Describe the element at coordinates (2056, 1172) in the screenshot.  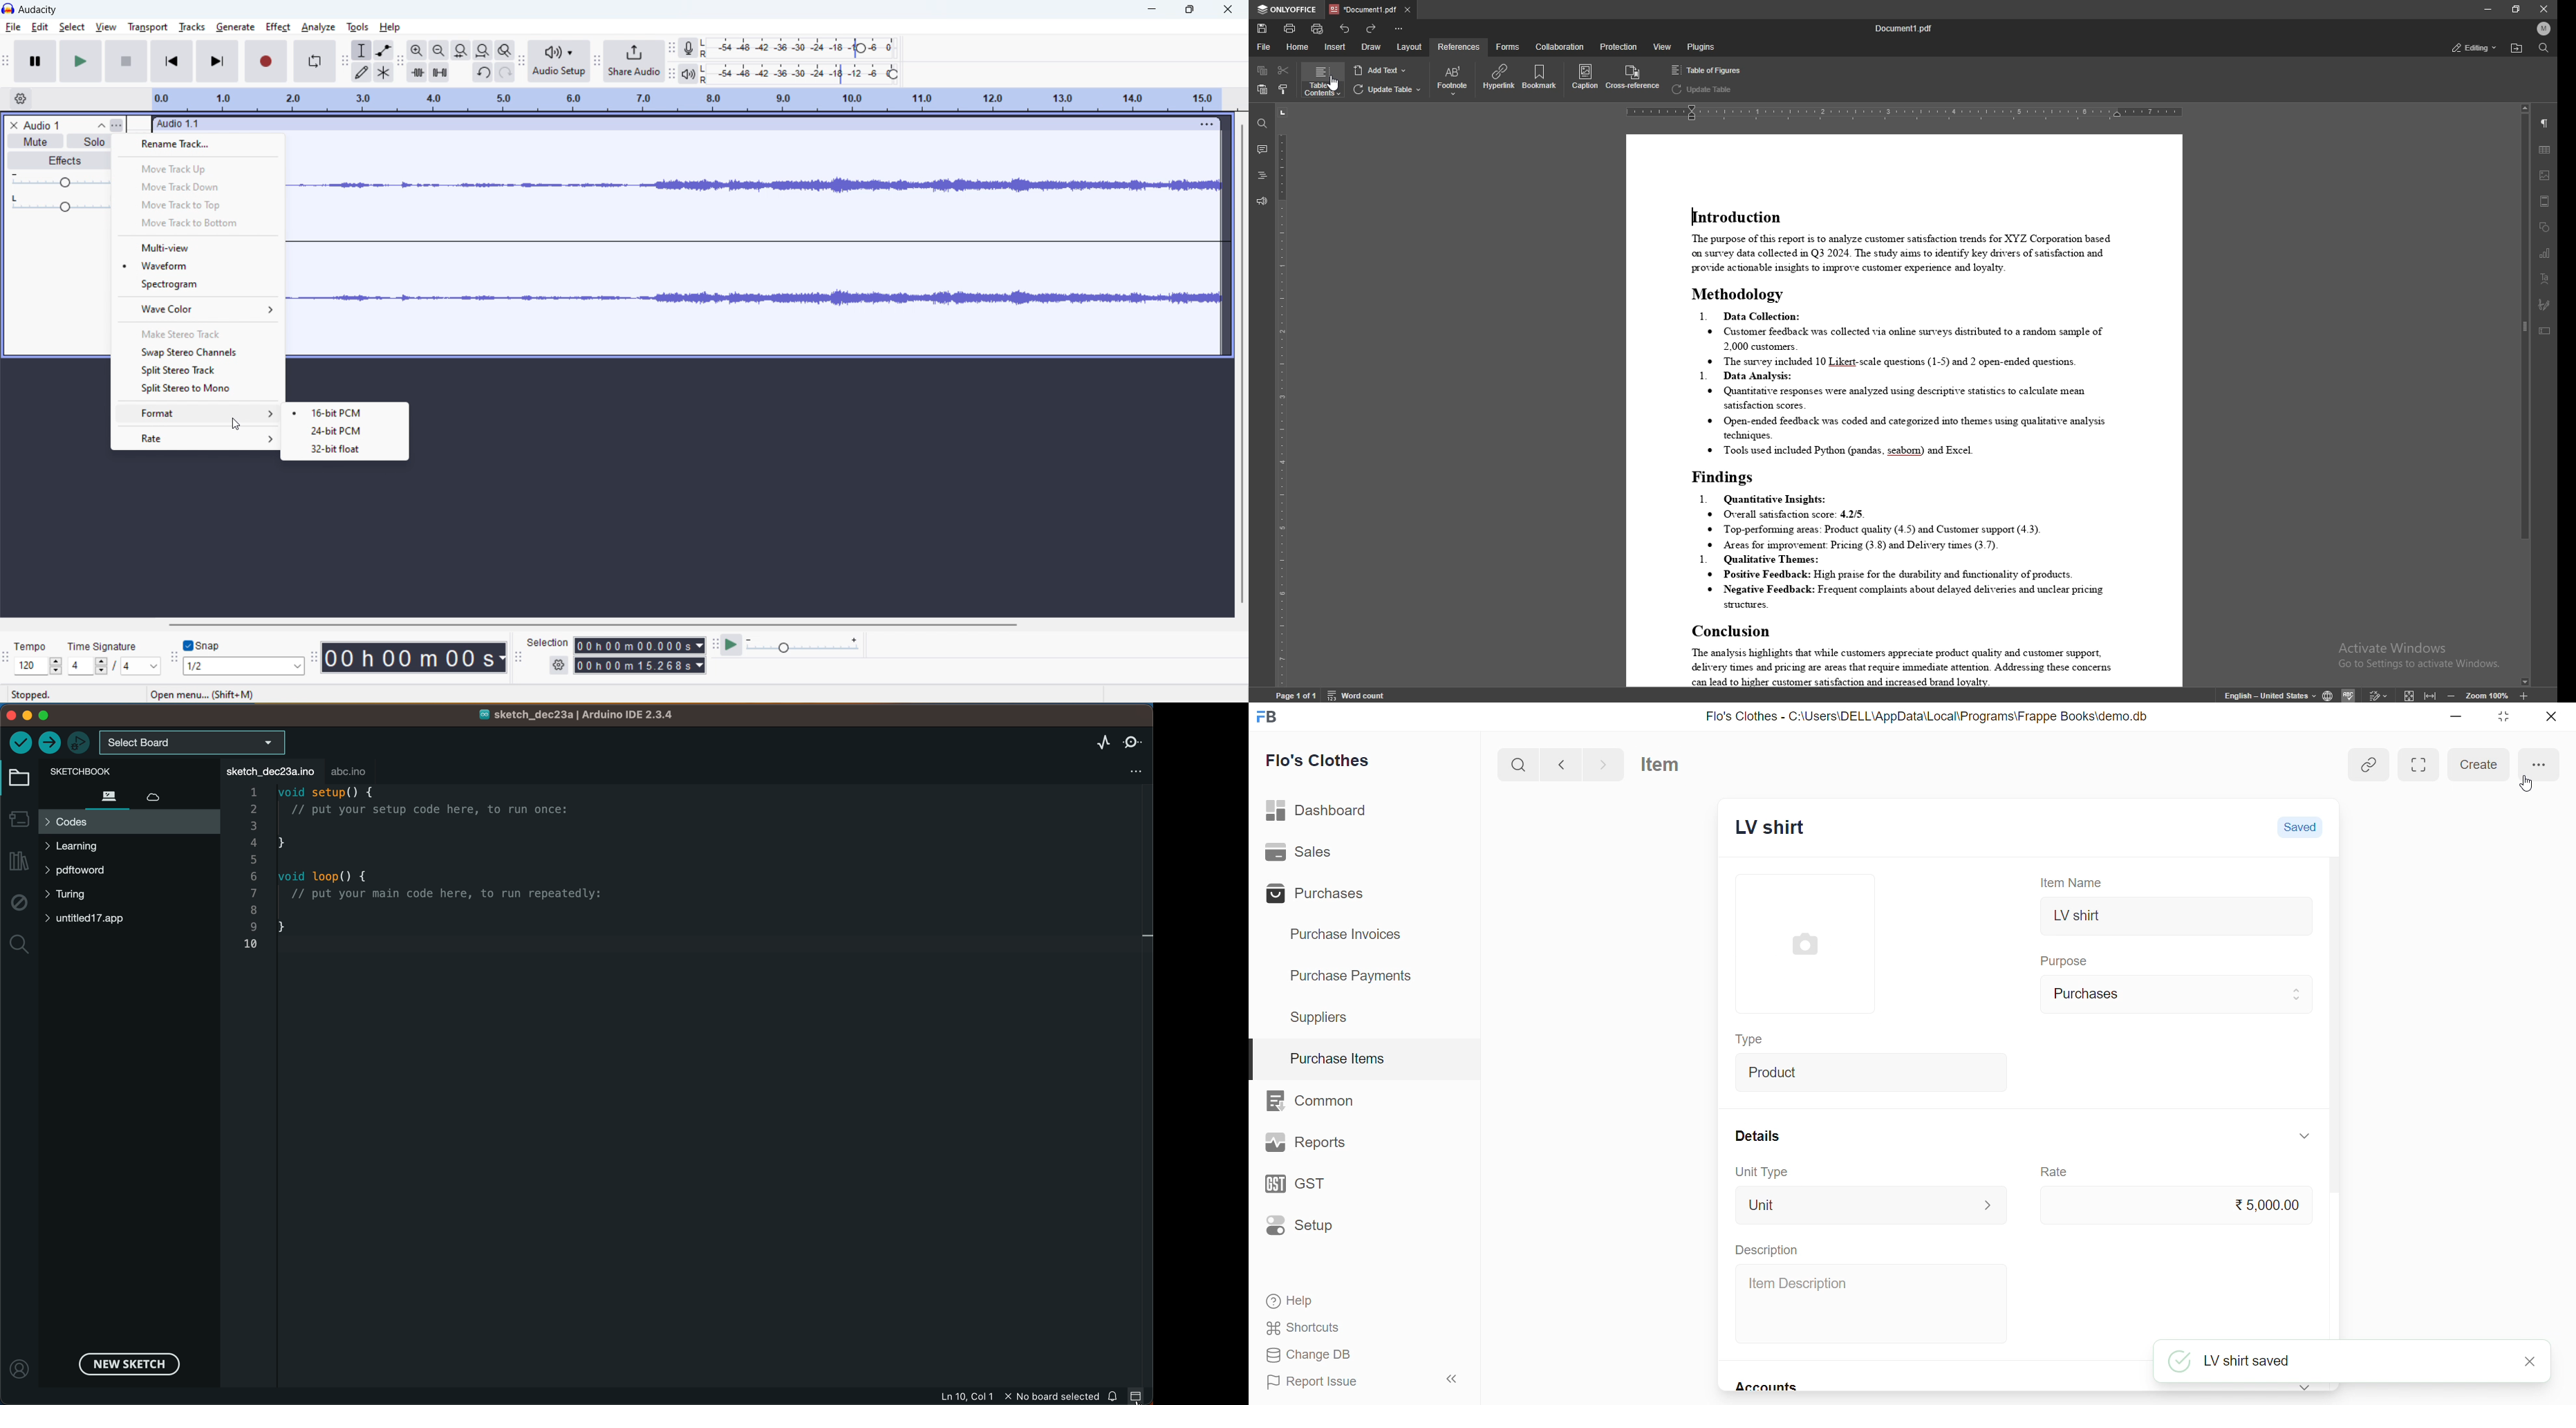
I see `Rate` at that location.